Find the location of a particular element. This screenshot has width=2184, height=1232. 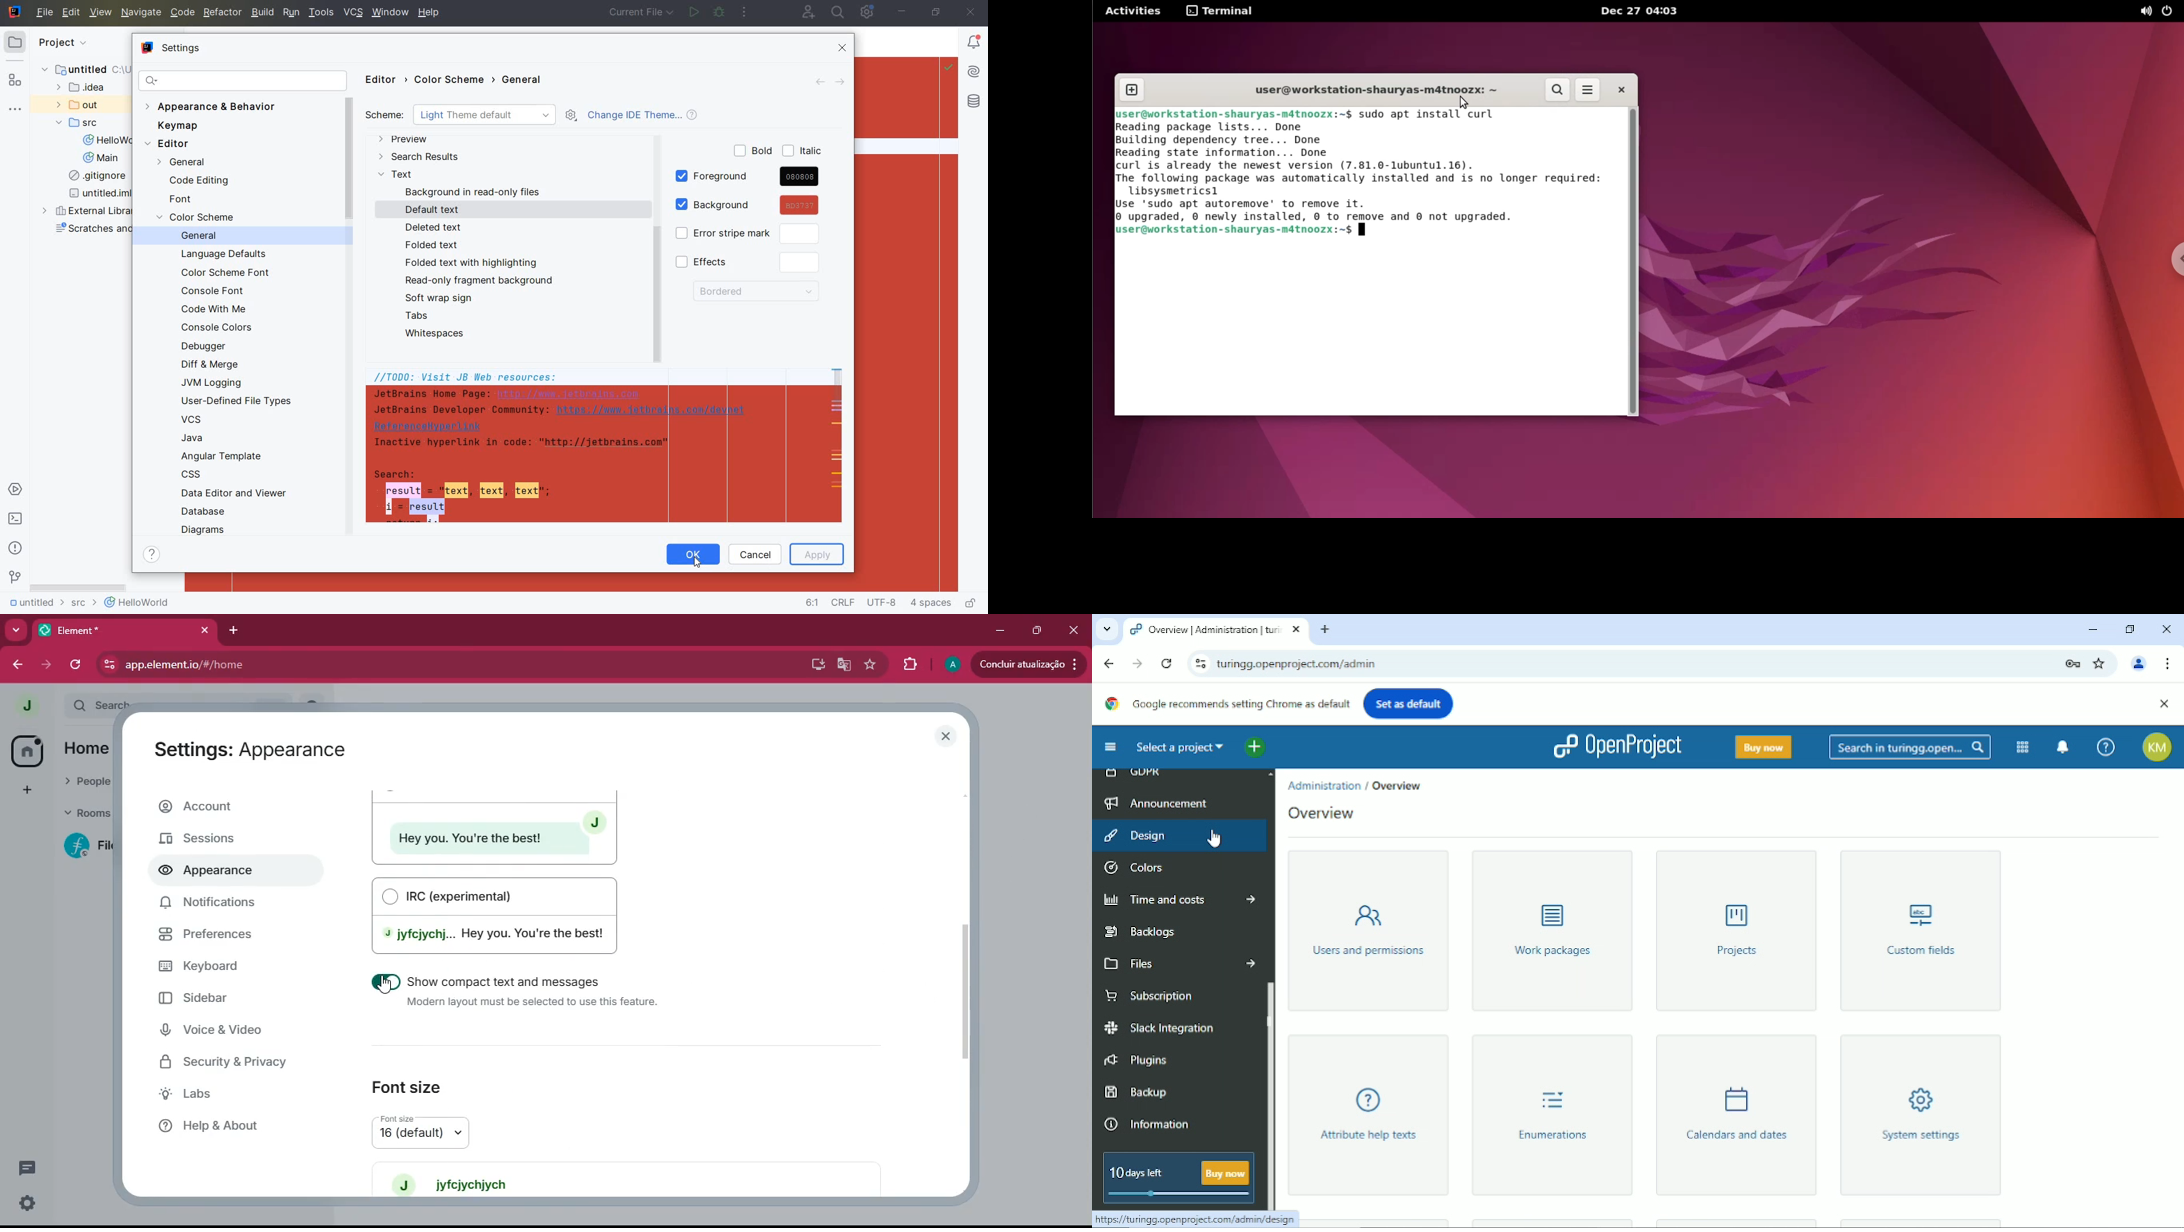

close current window is located at coordinates (1296, 630).